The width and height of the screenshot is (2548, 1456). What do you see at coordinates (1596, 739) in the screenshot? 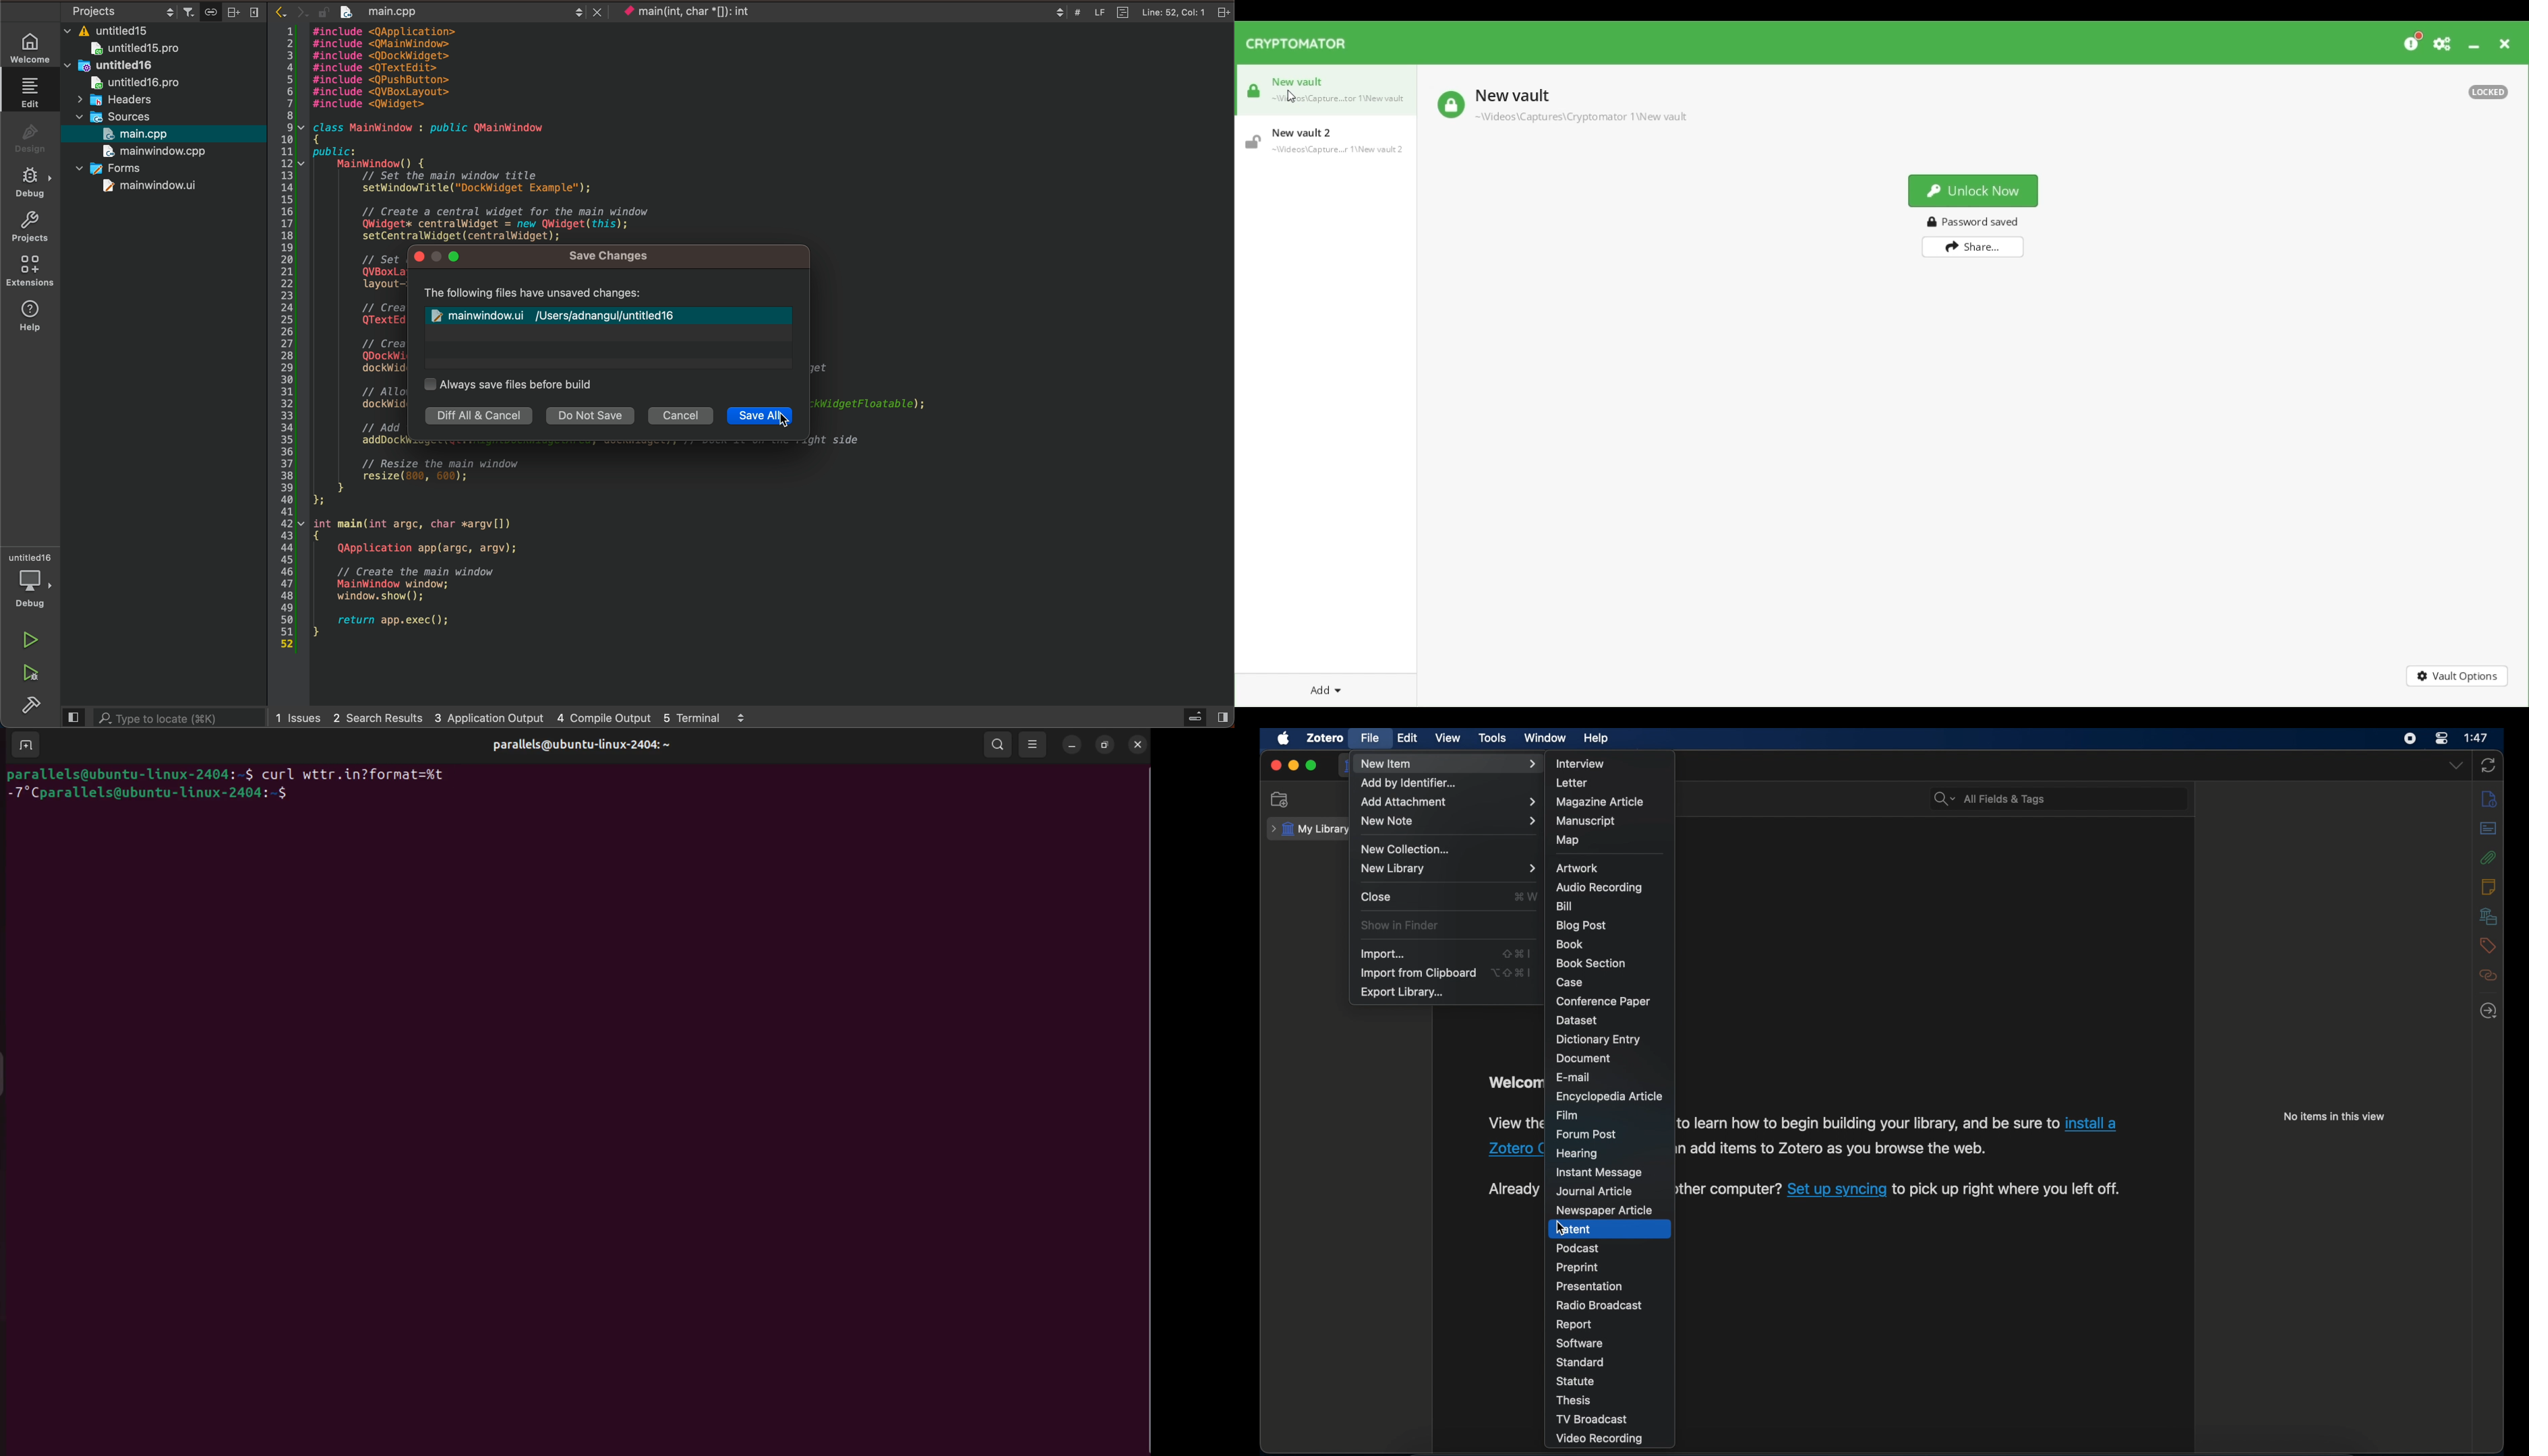
I see `help` at bounding box center [1596, 739].